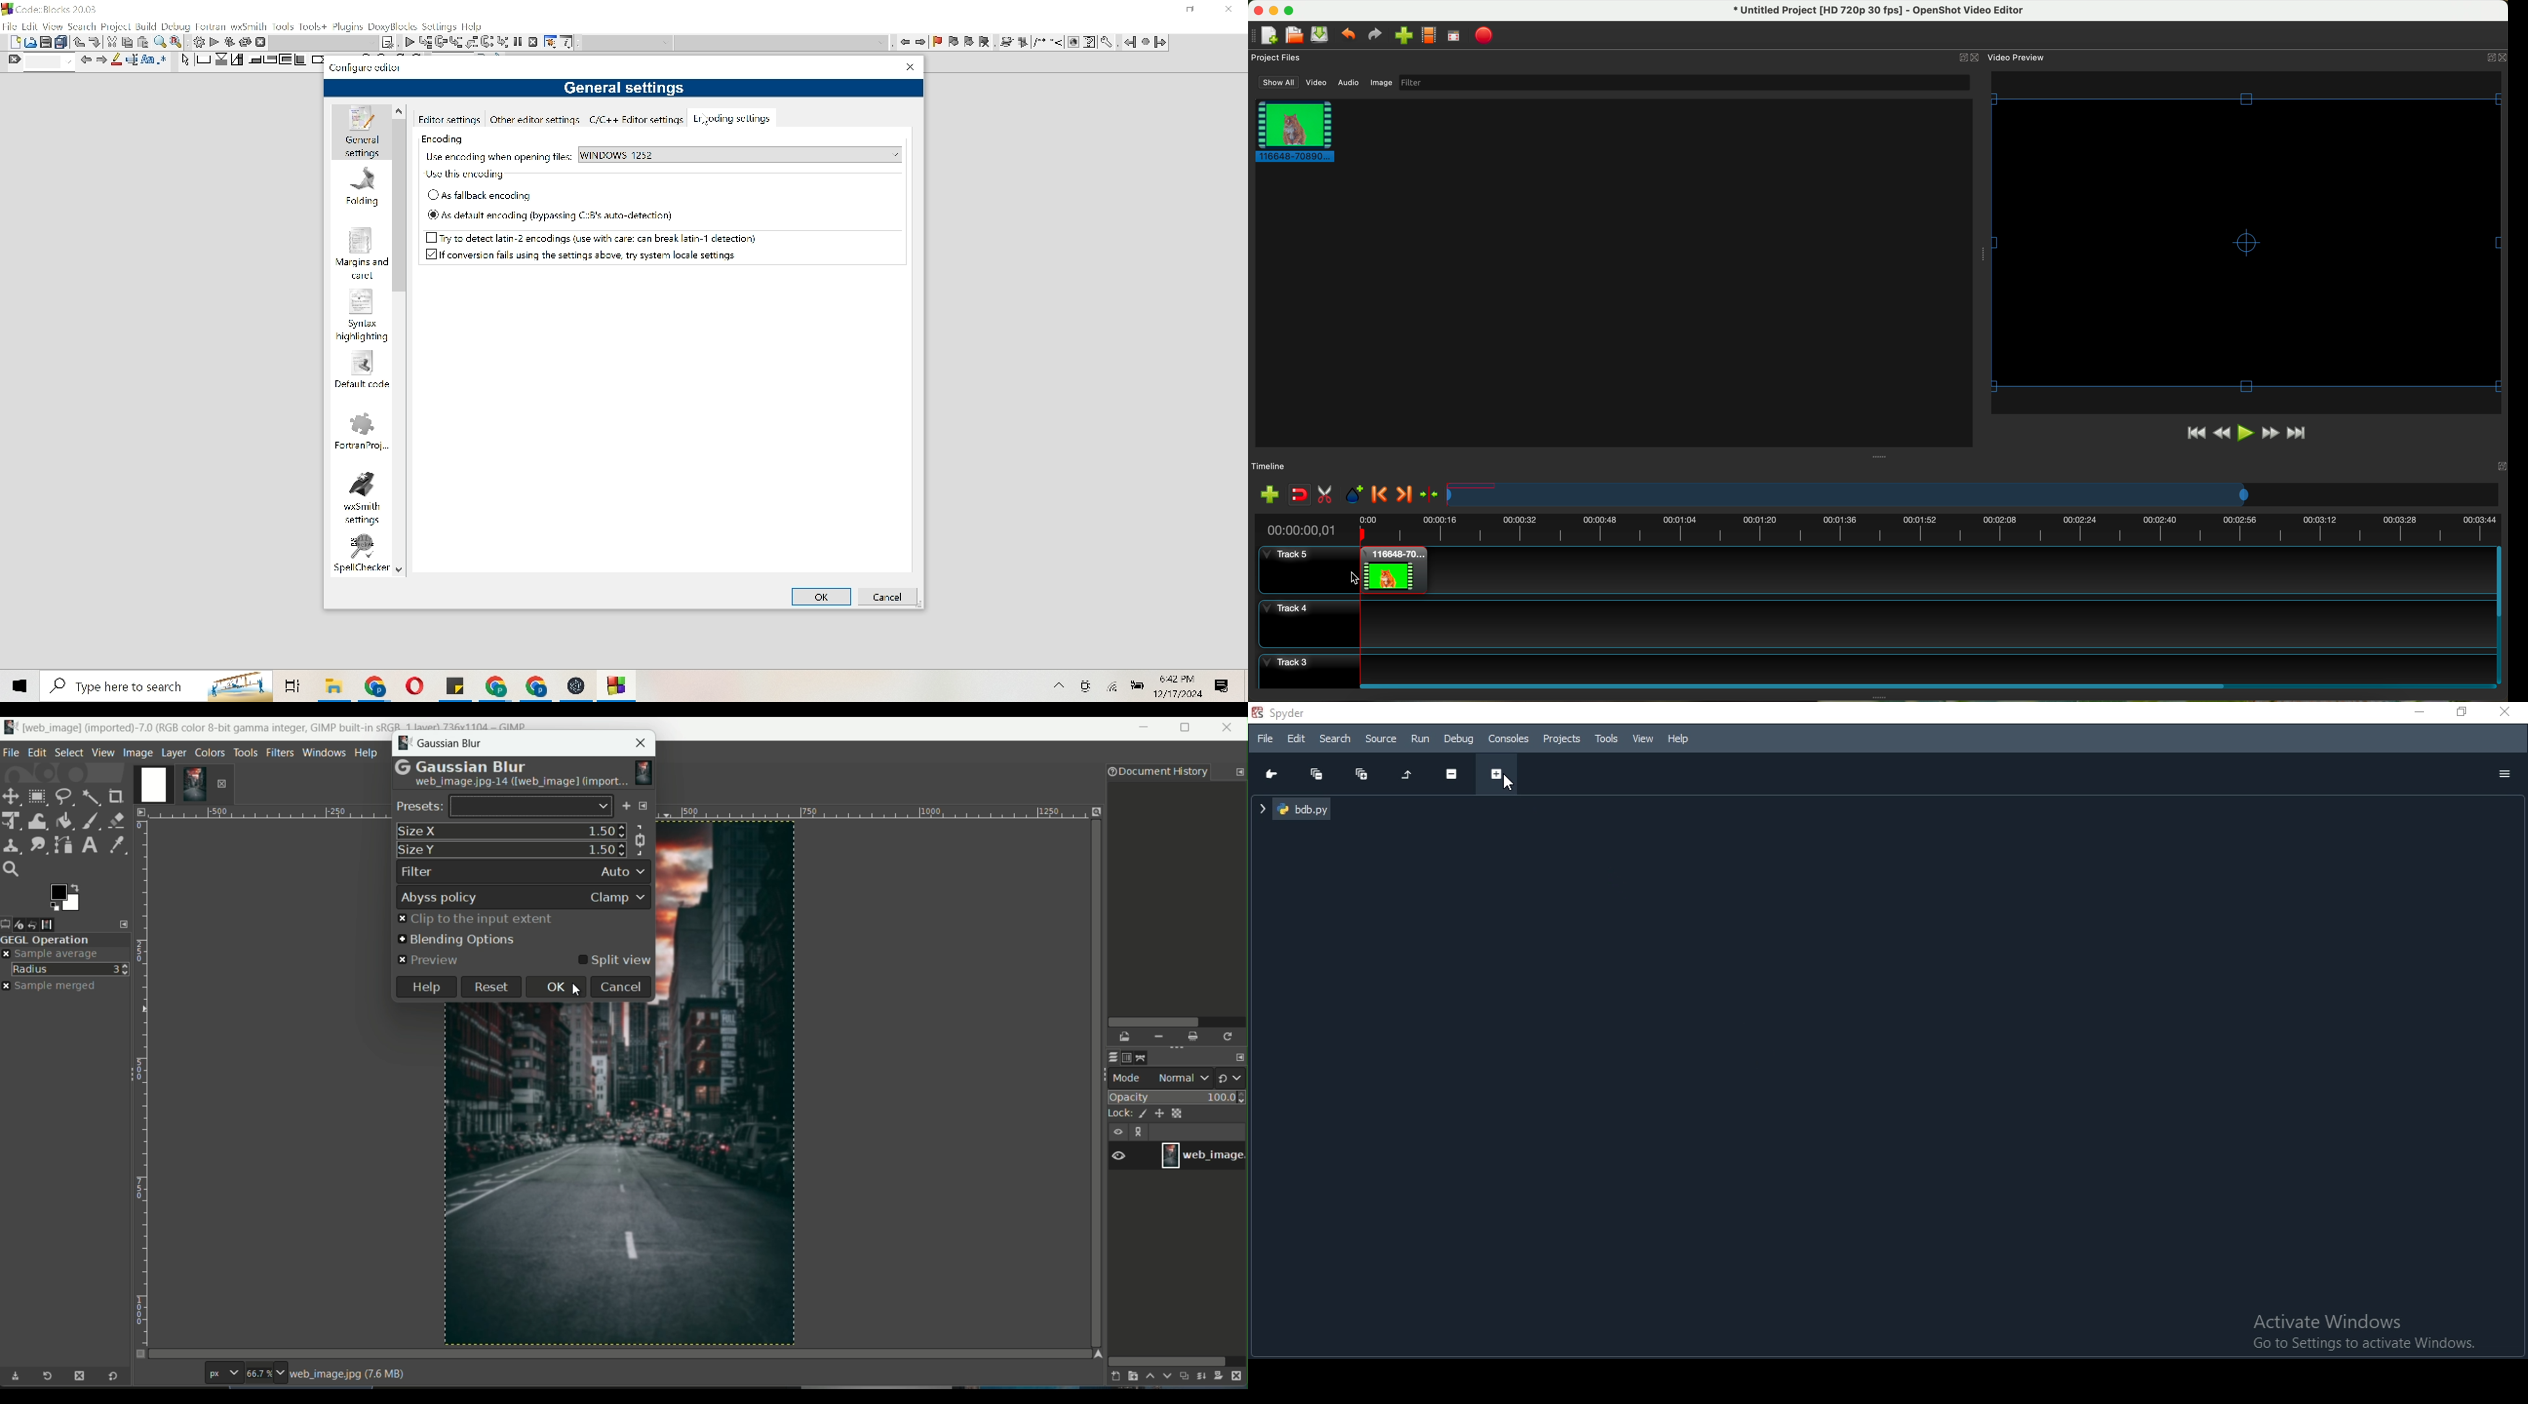 The width and height of the screenshot is (2548, 1428). What do you see at coordinates (1291, 10) in the screenshot?
I see `maximize program` at bounding box center [1291, 10].